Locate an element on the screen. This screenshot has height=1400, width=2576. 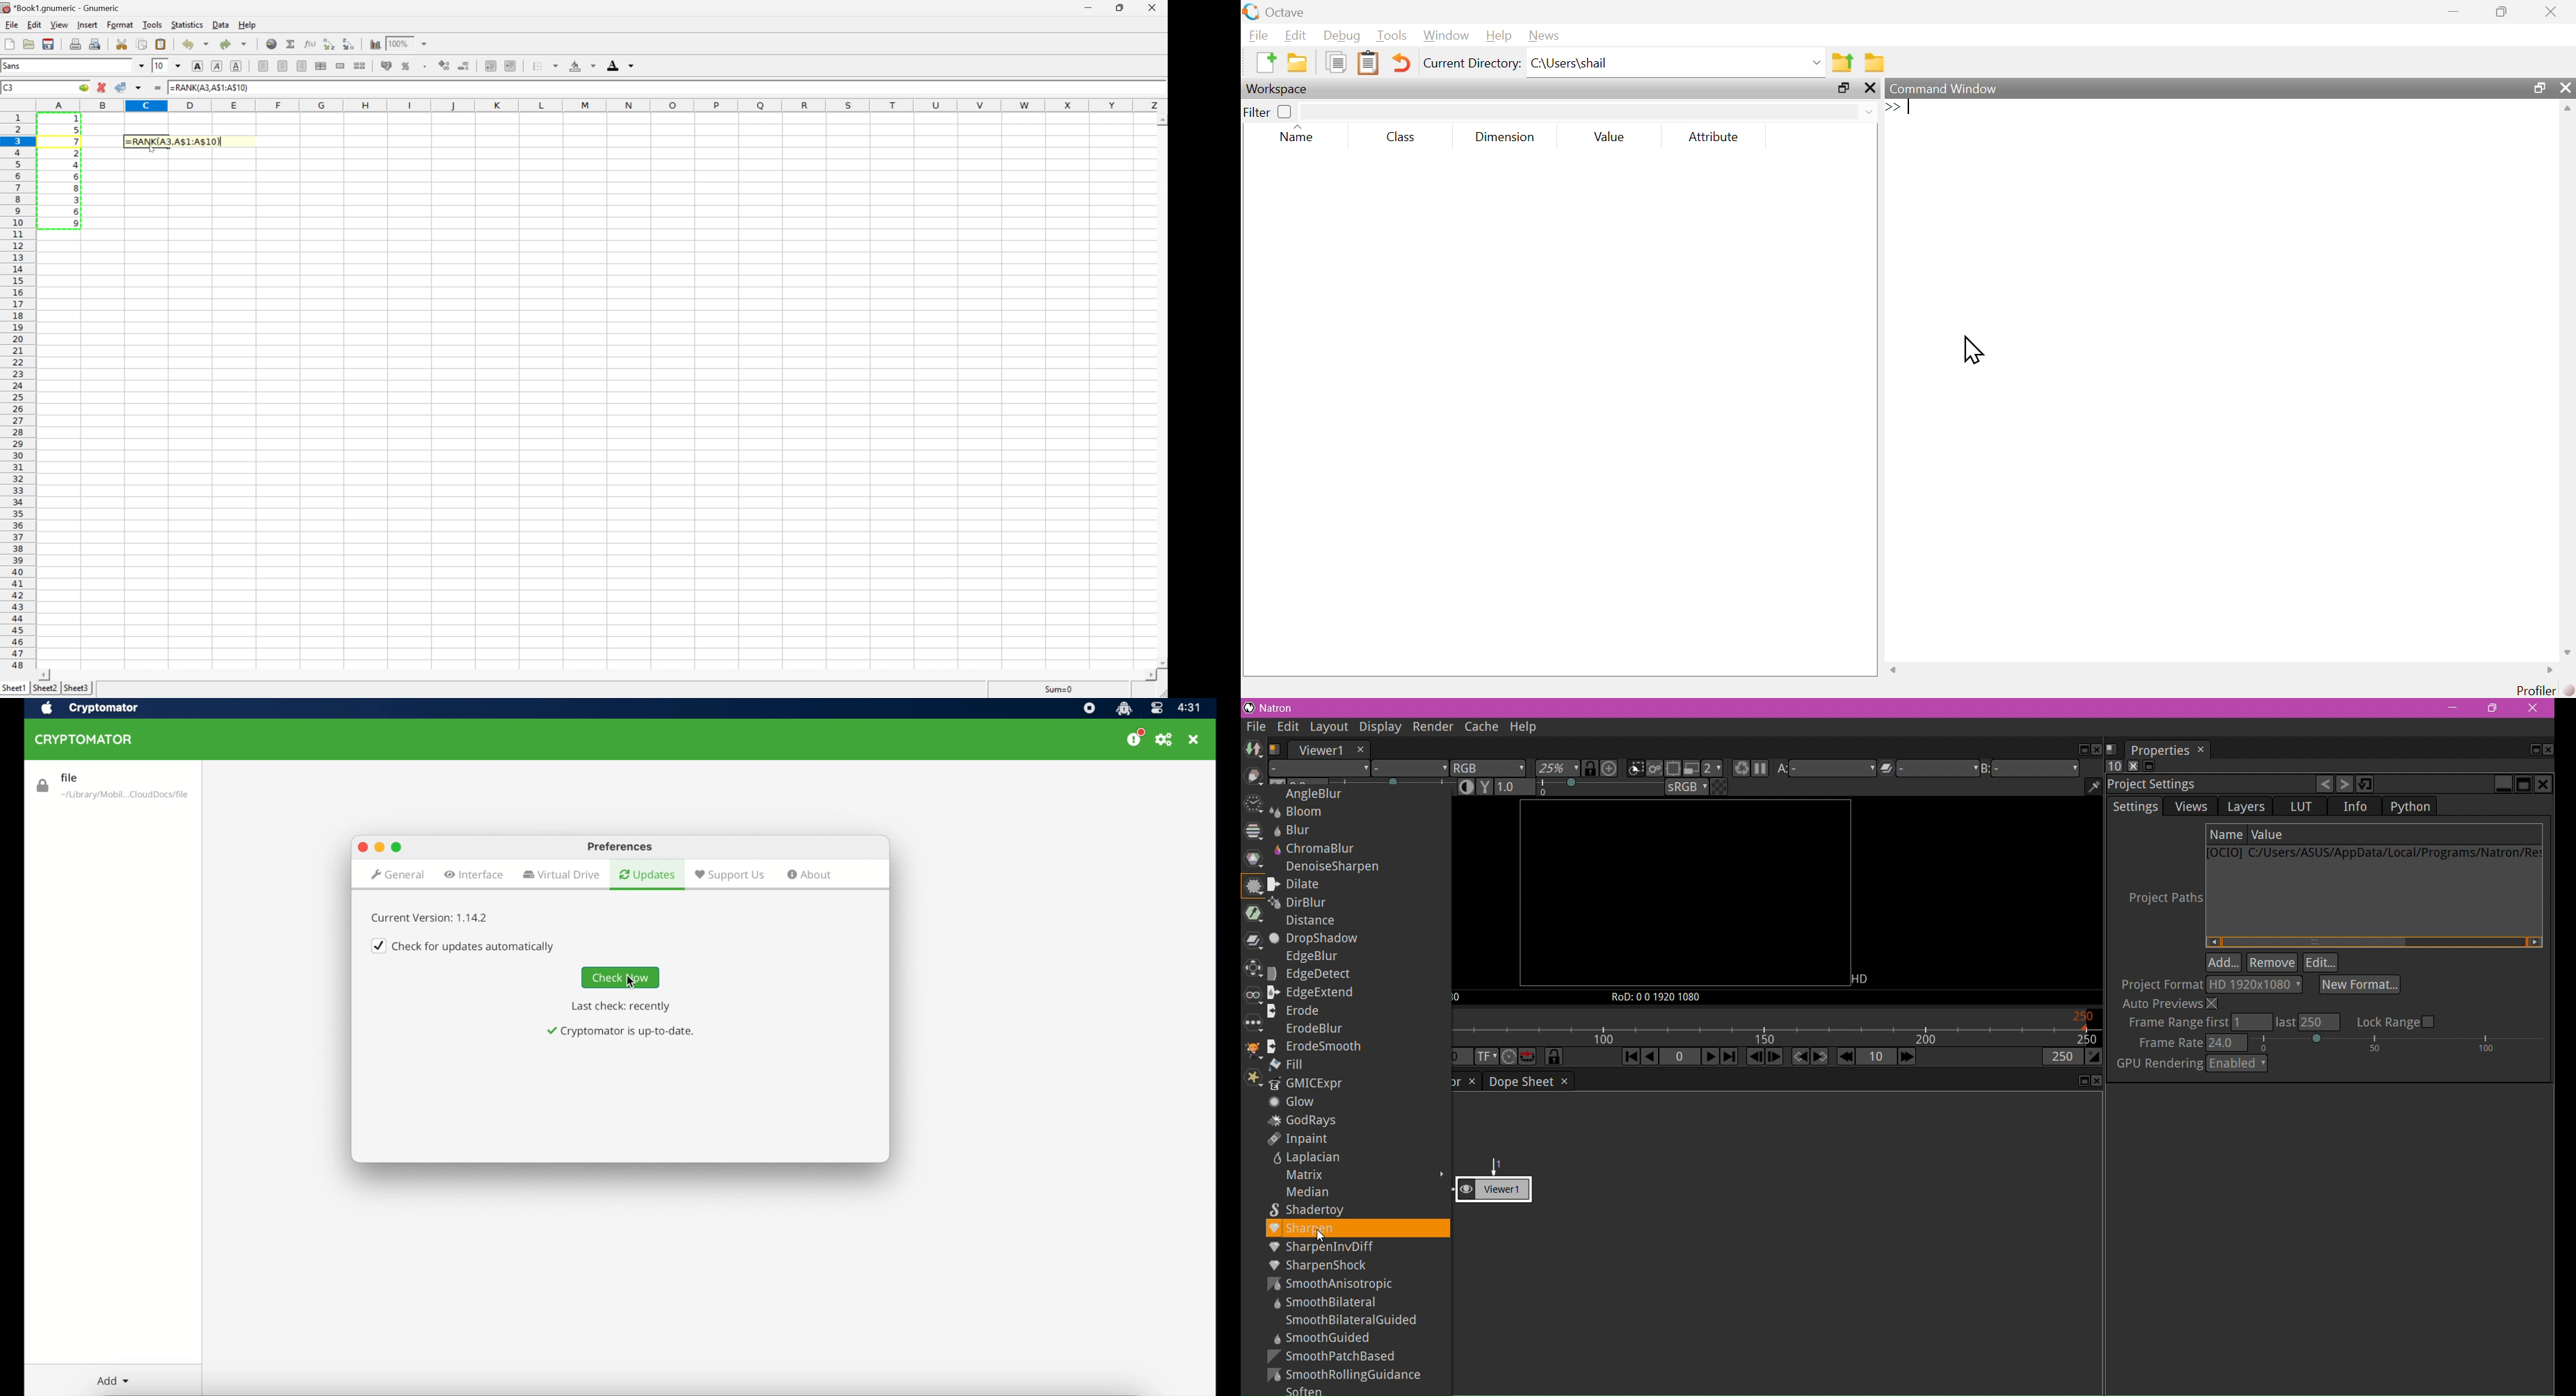
News is located at coordinates (1543, 36).